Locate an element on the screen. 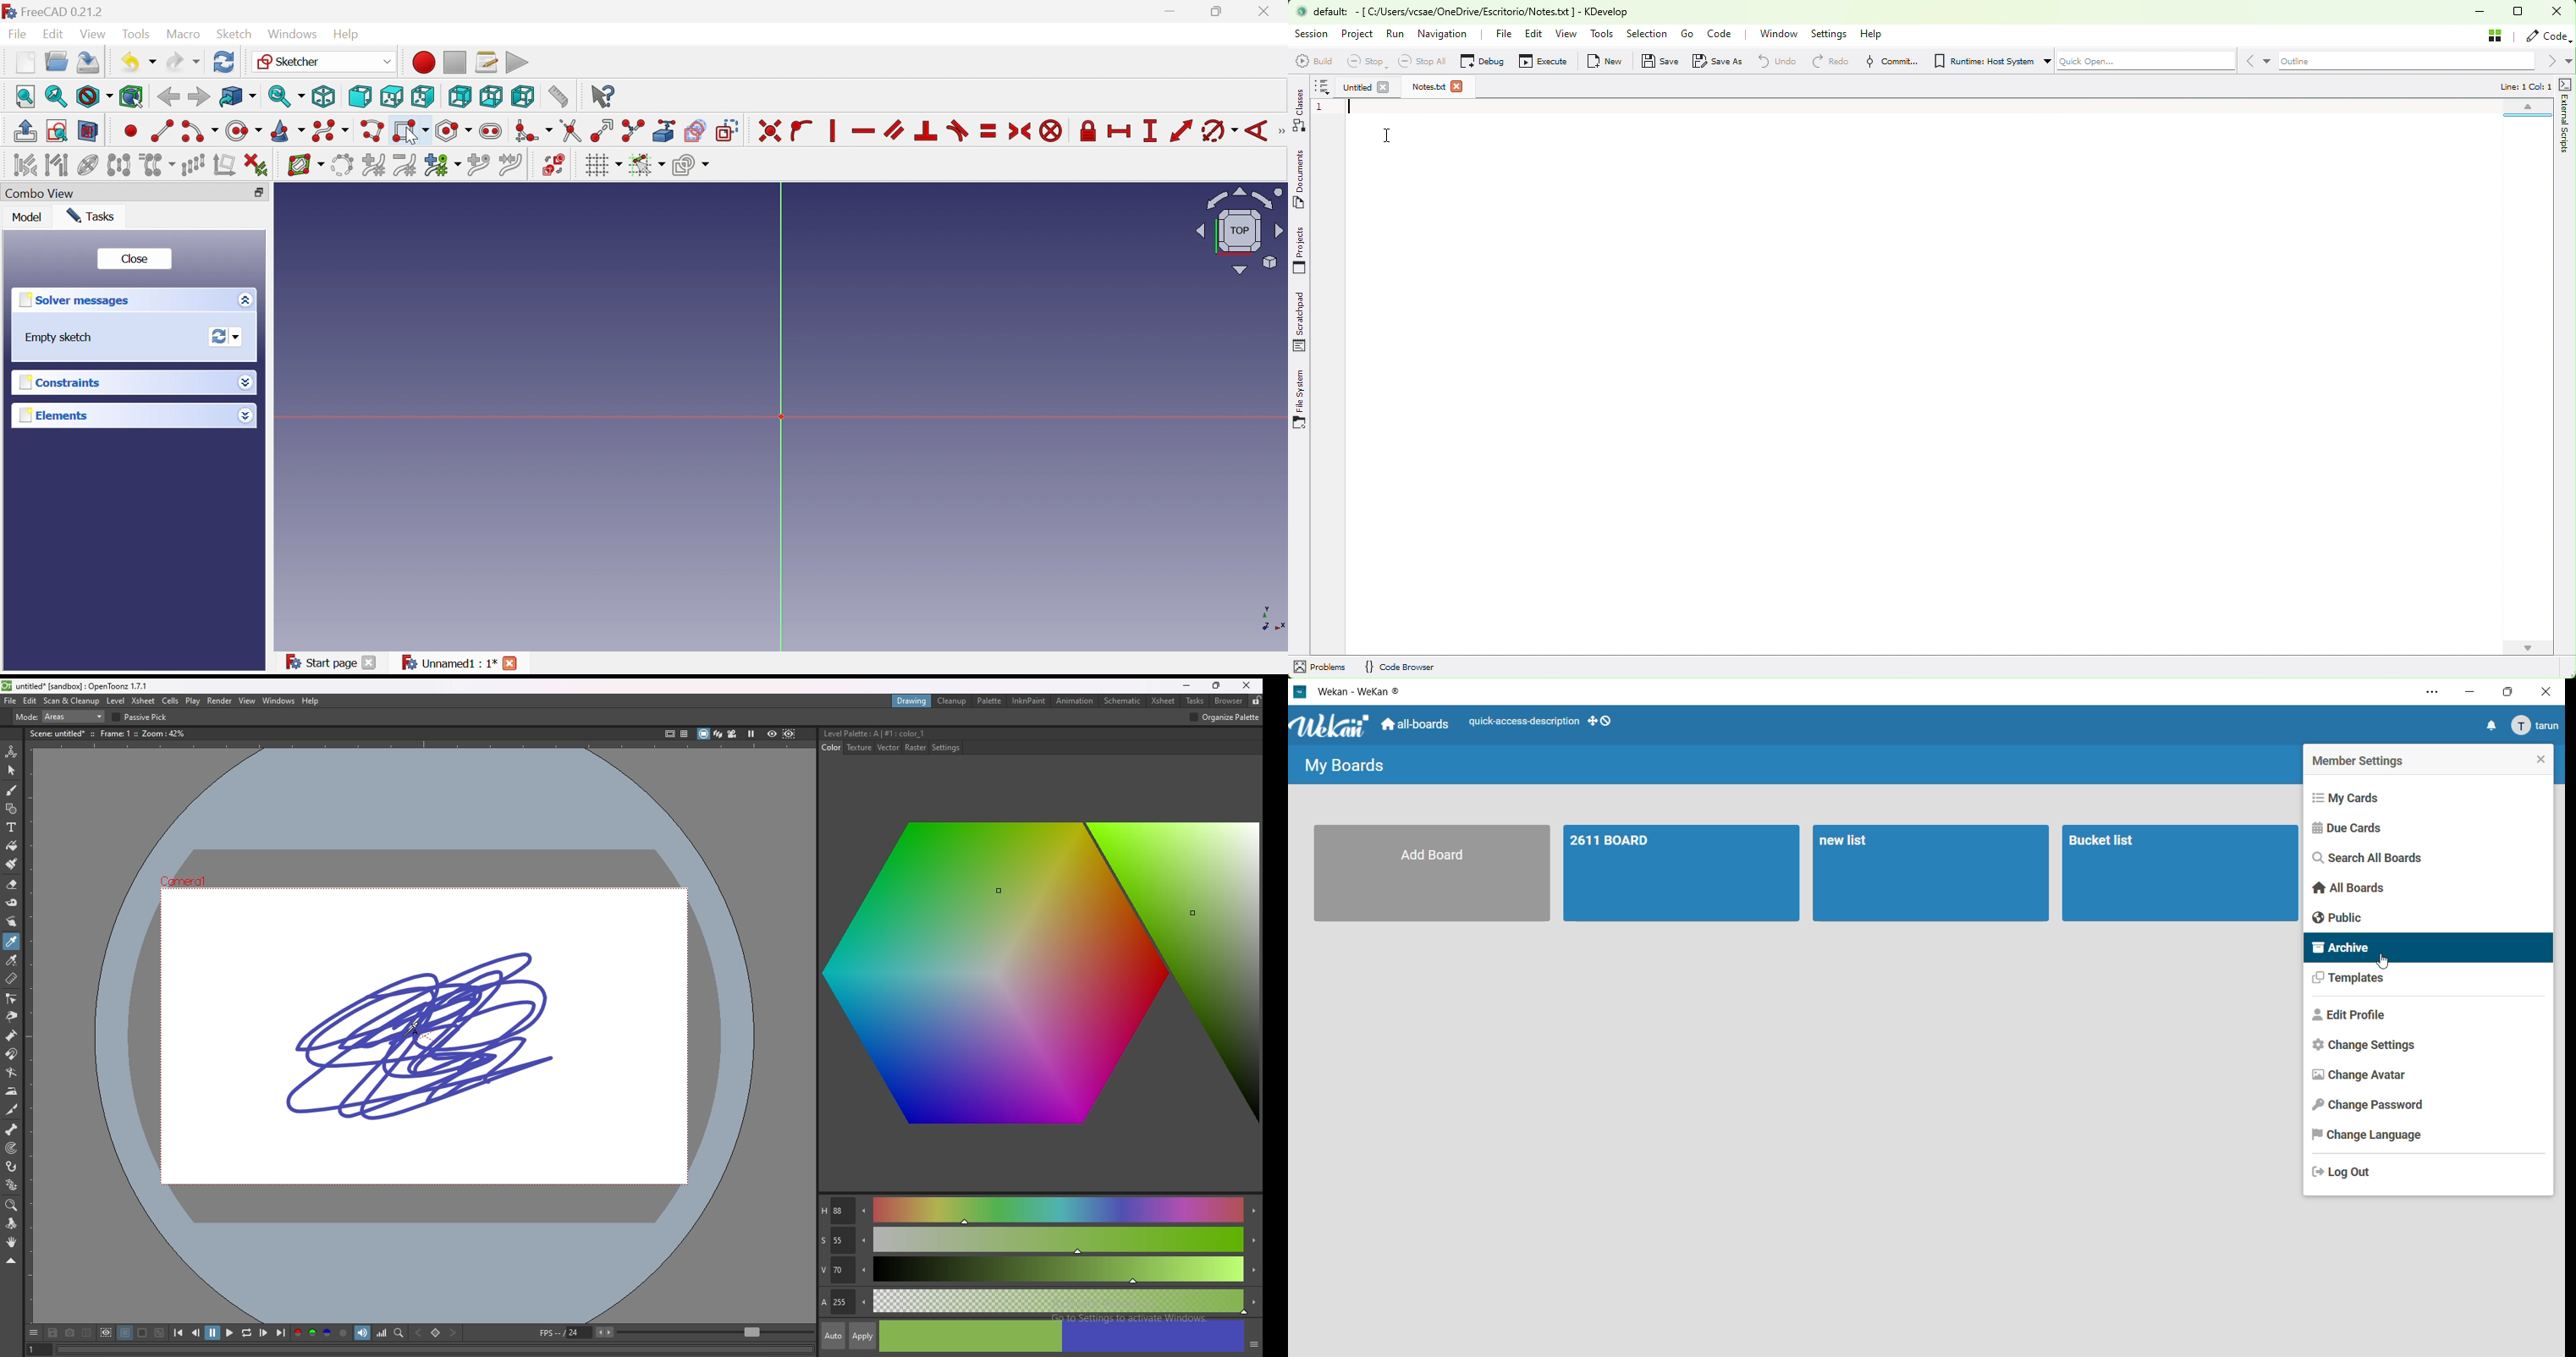  maximize is located at coordinates (2506, 694).